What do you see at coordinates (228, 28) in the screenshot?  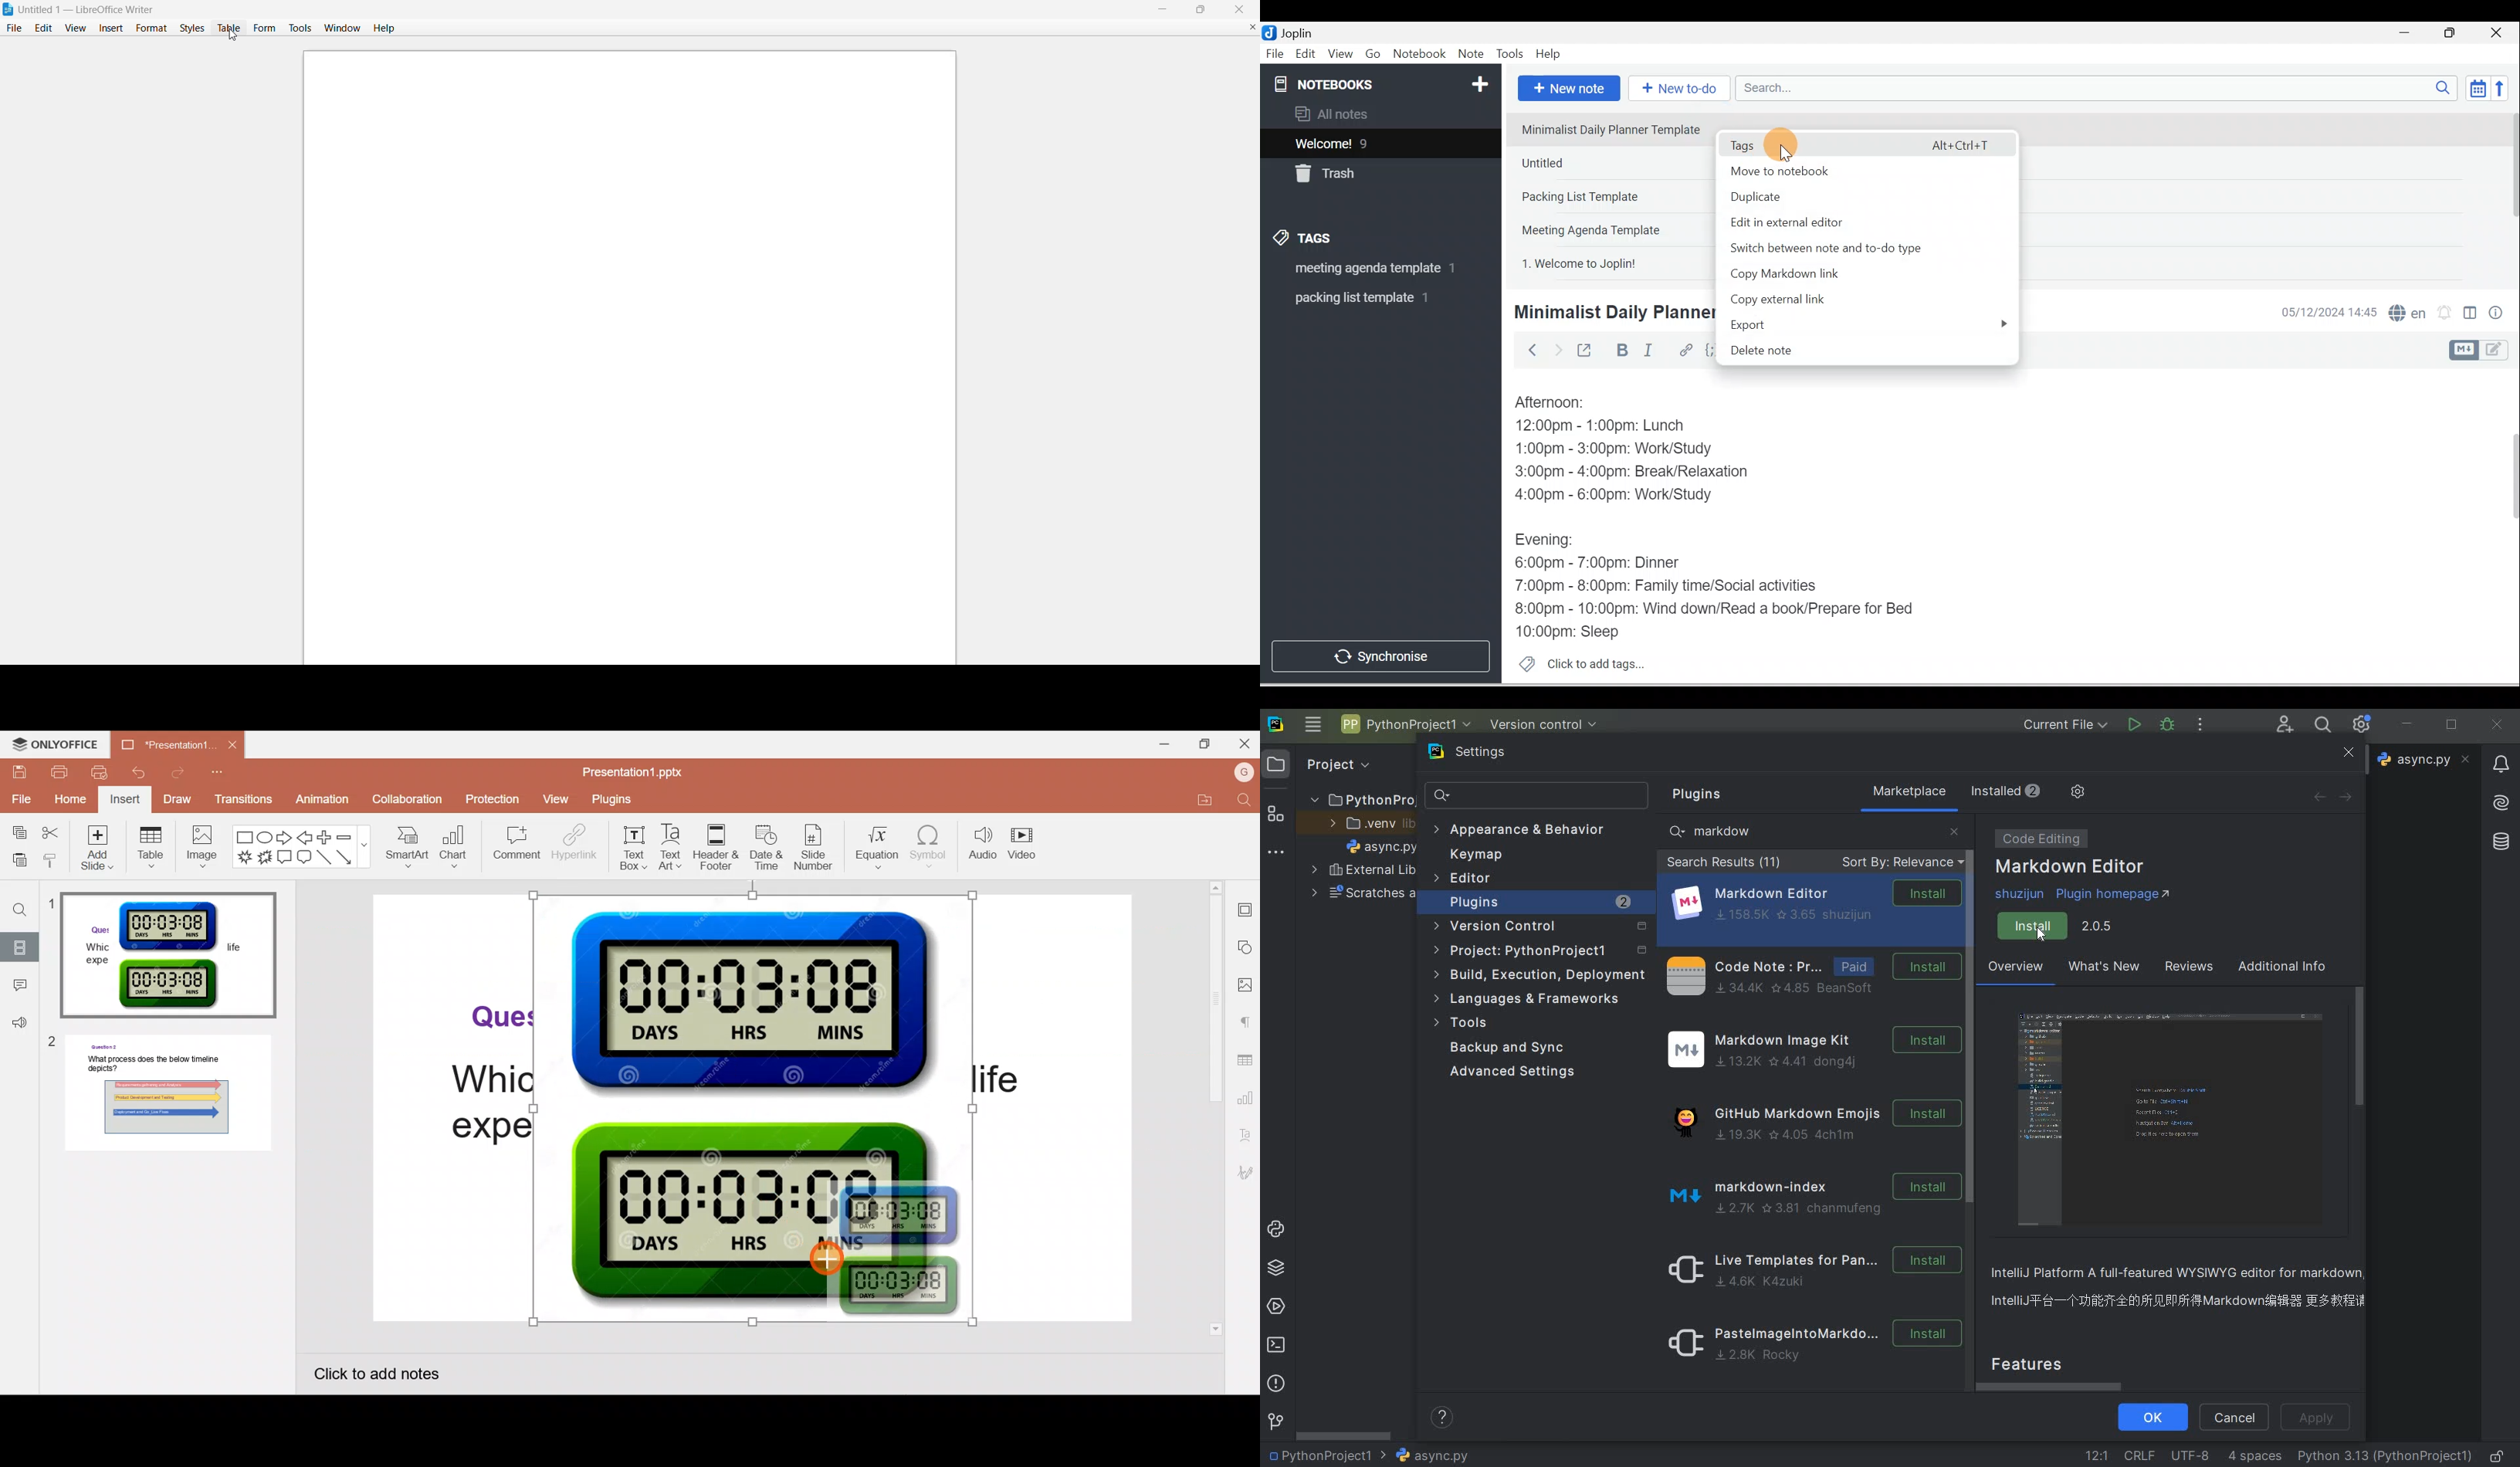 I see `table` at bounding box center [228, 28].